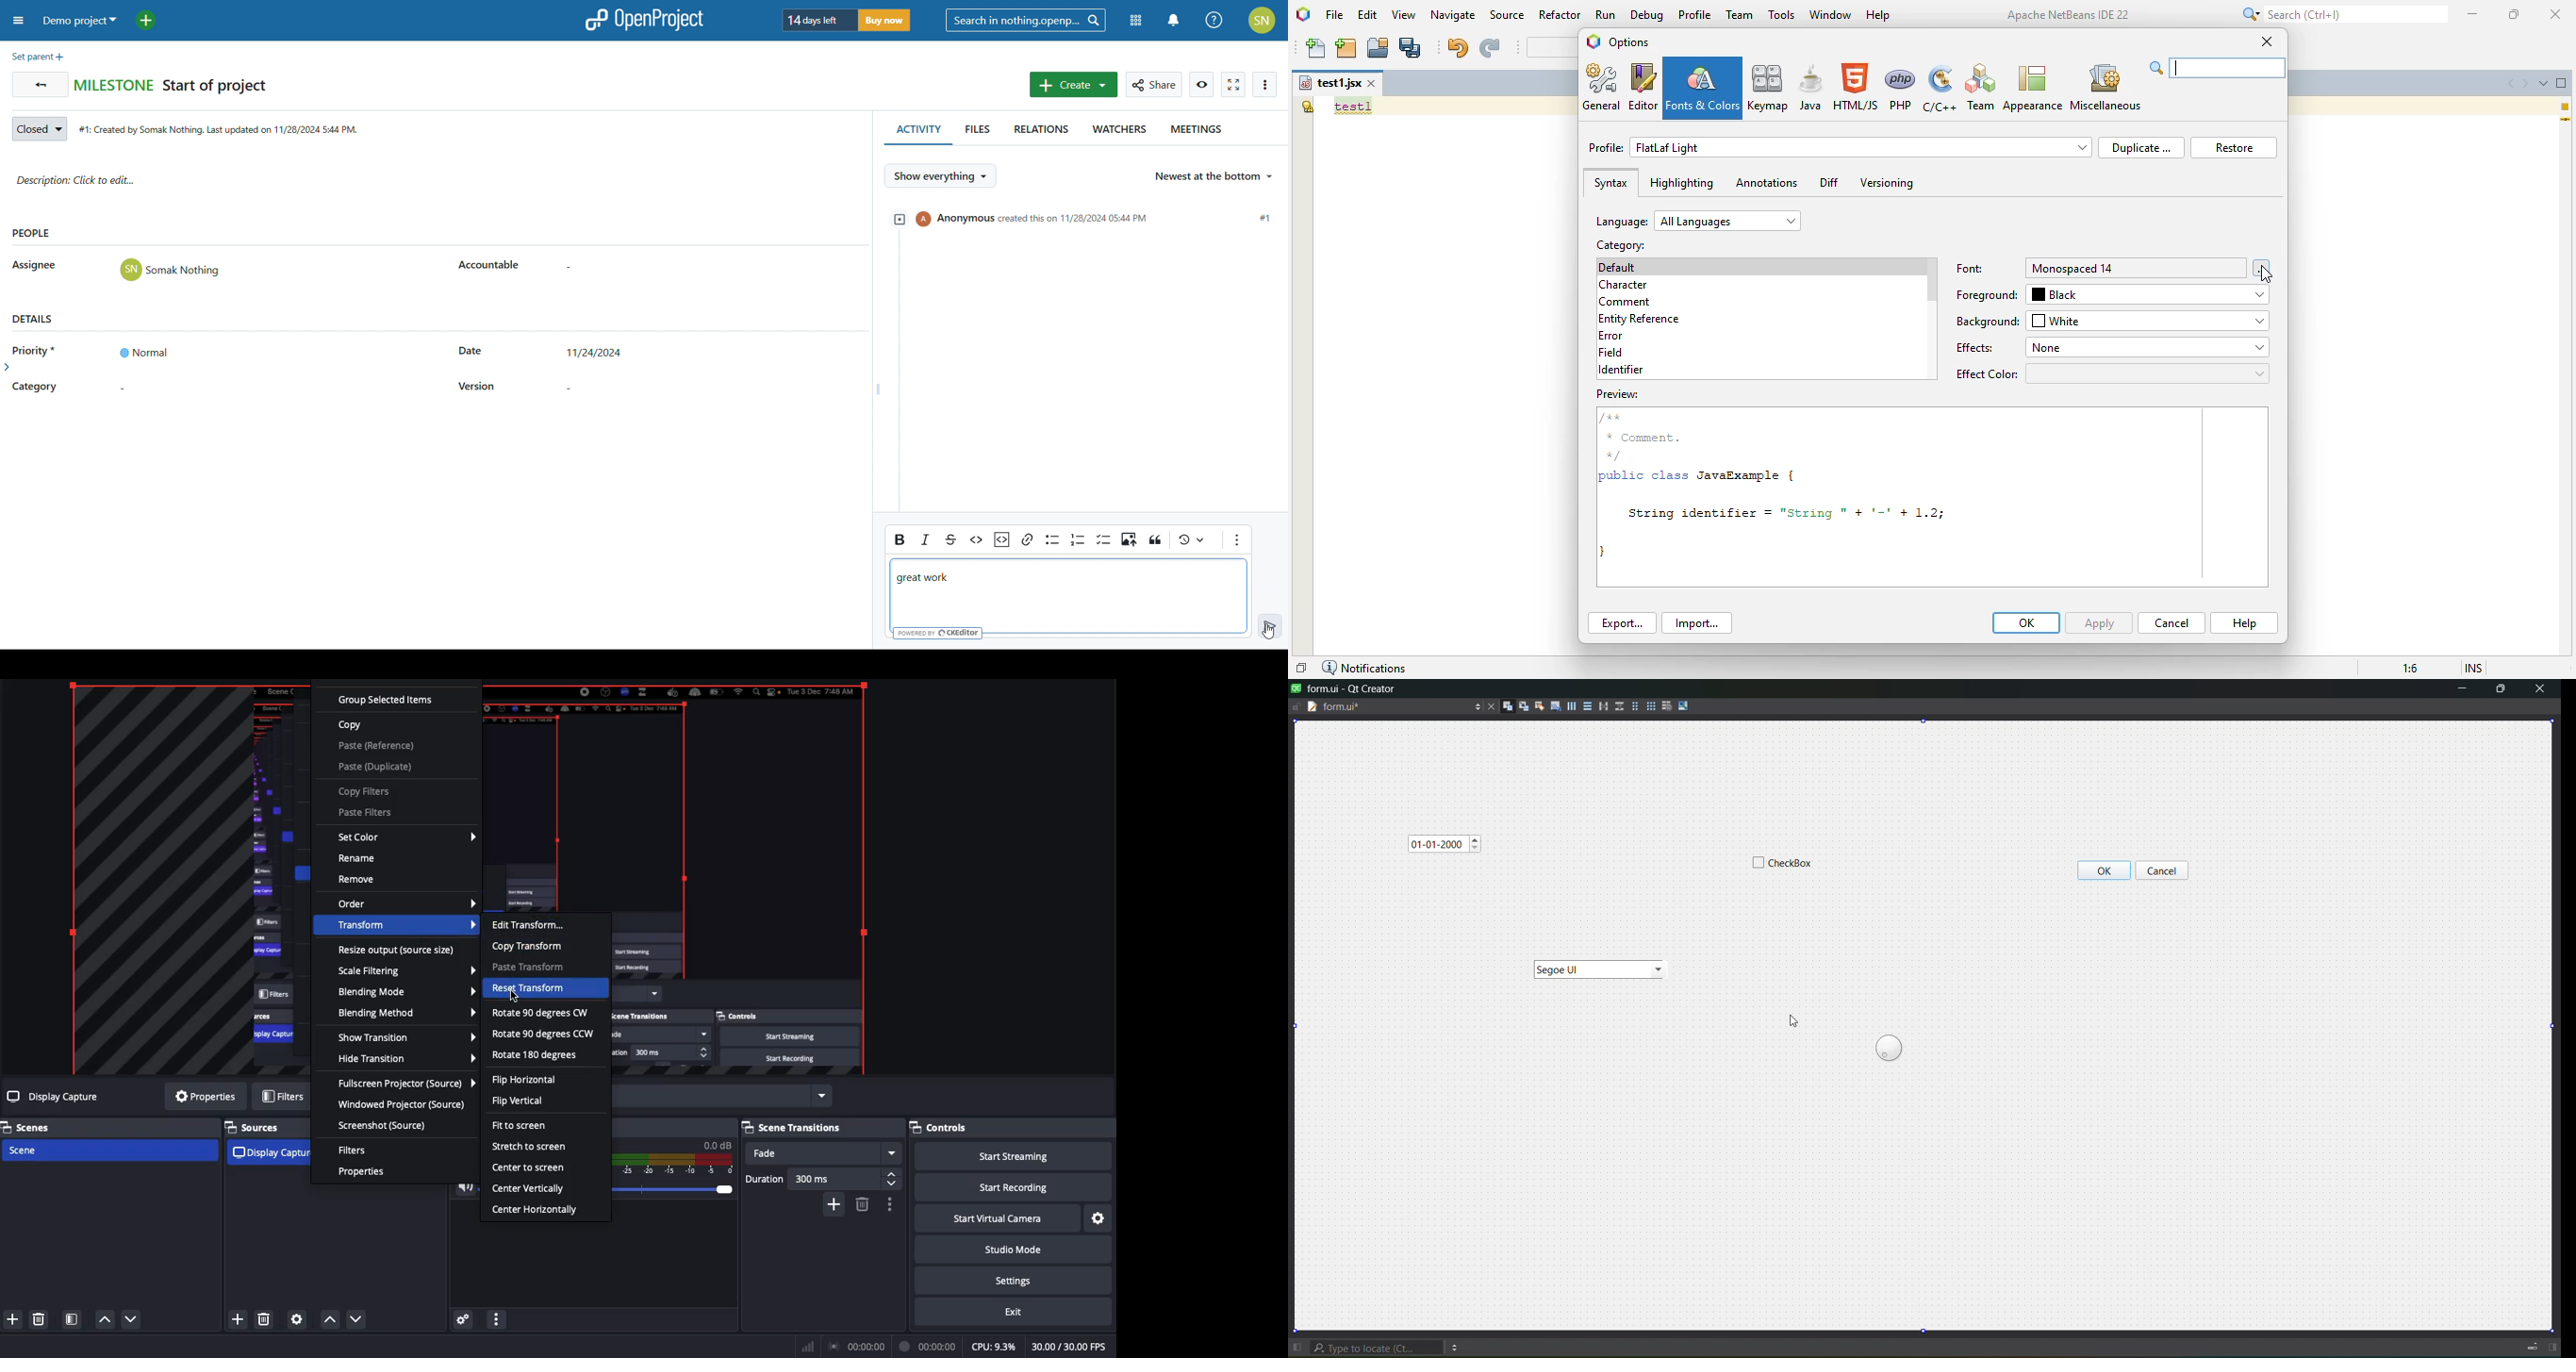 Image resolution: width=2576 pixels, height=1372 pixels. What do you see at coordinates (358, 1321) in the screenshot?
I see `move down` at bounding box center [358, 1321].